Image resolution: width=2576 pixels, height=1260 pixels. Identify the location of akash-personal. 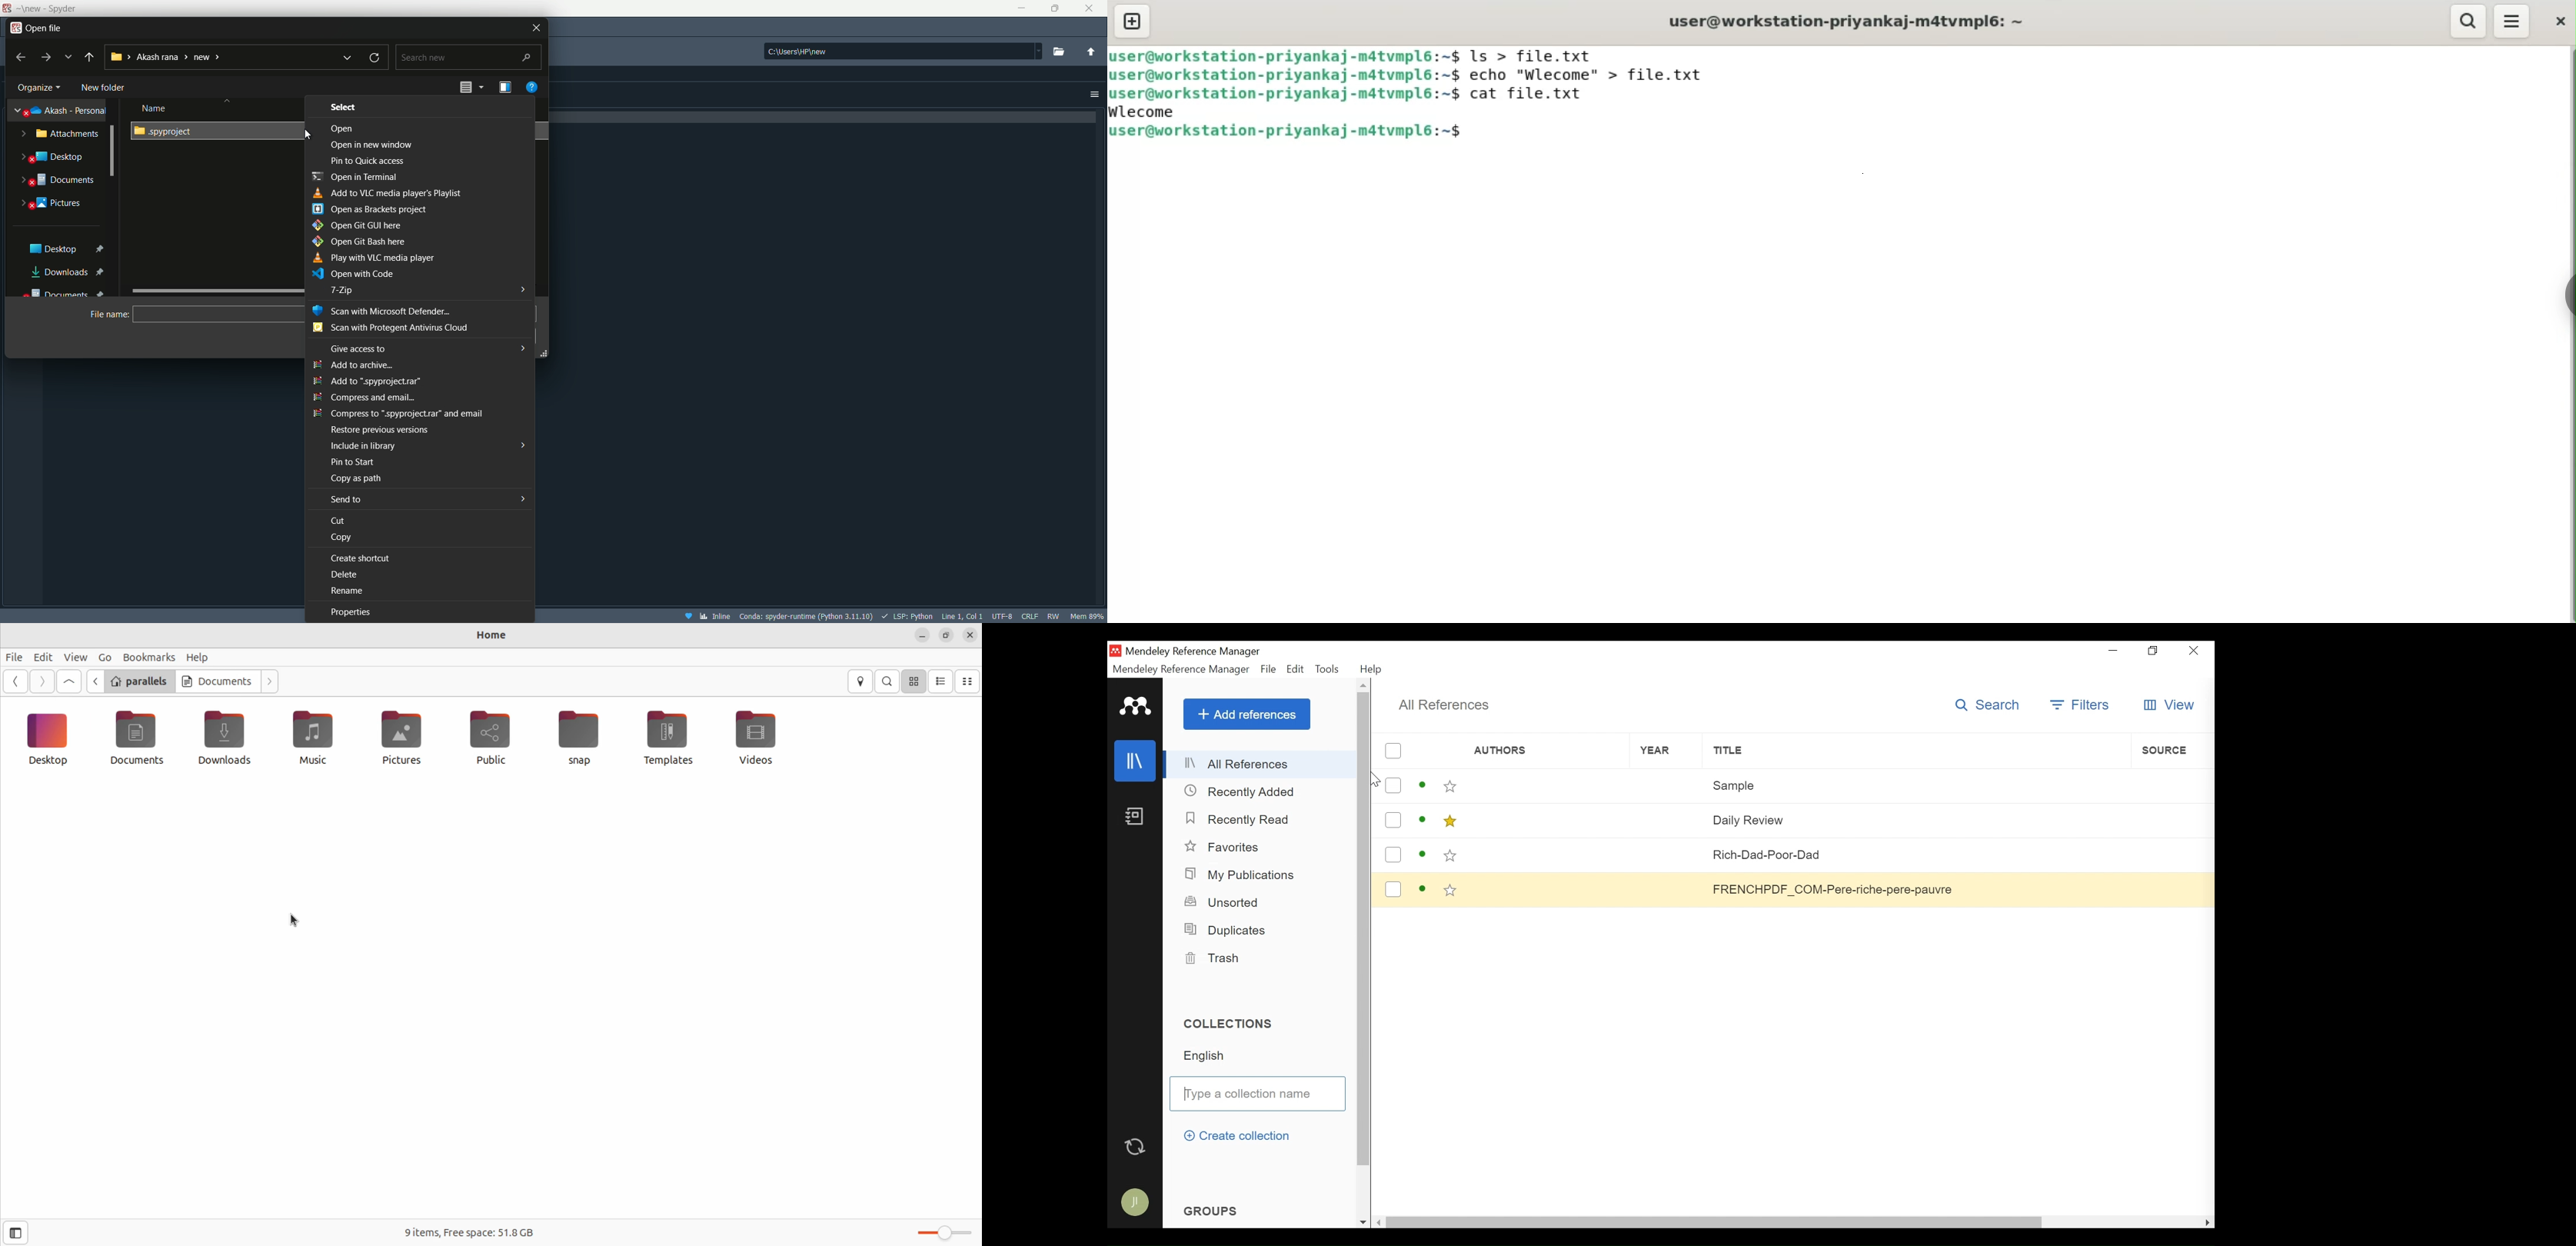
(59, 110).